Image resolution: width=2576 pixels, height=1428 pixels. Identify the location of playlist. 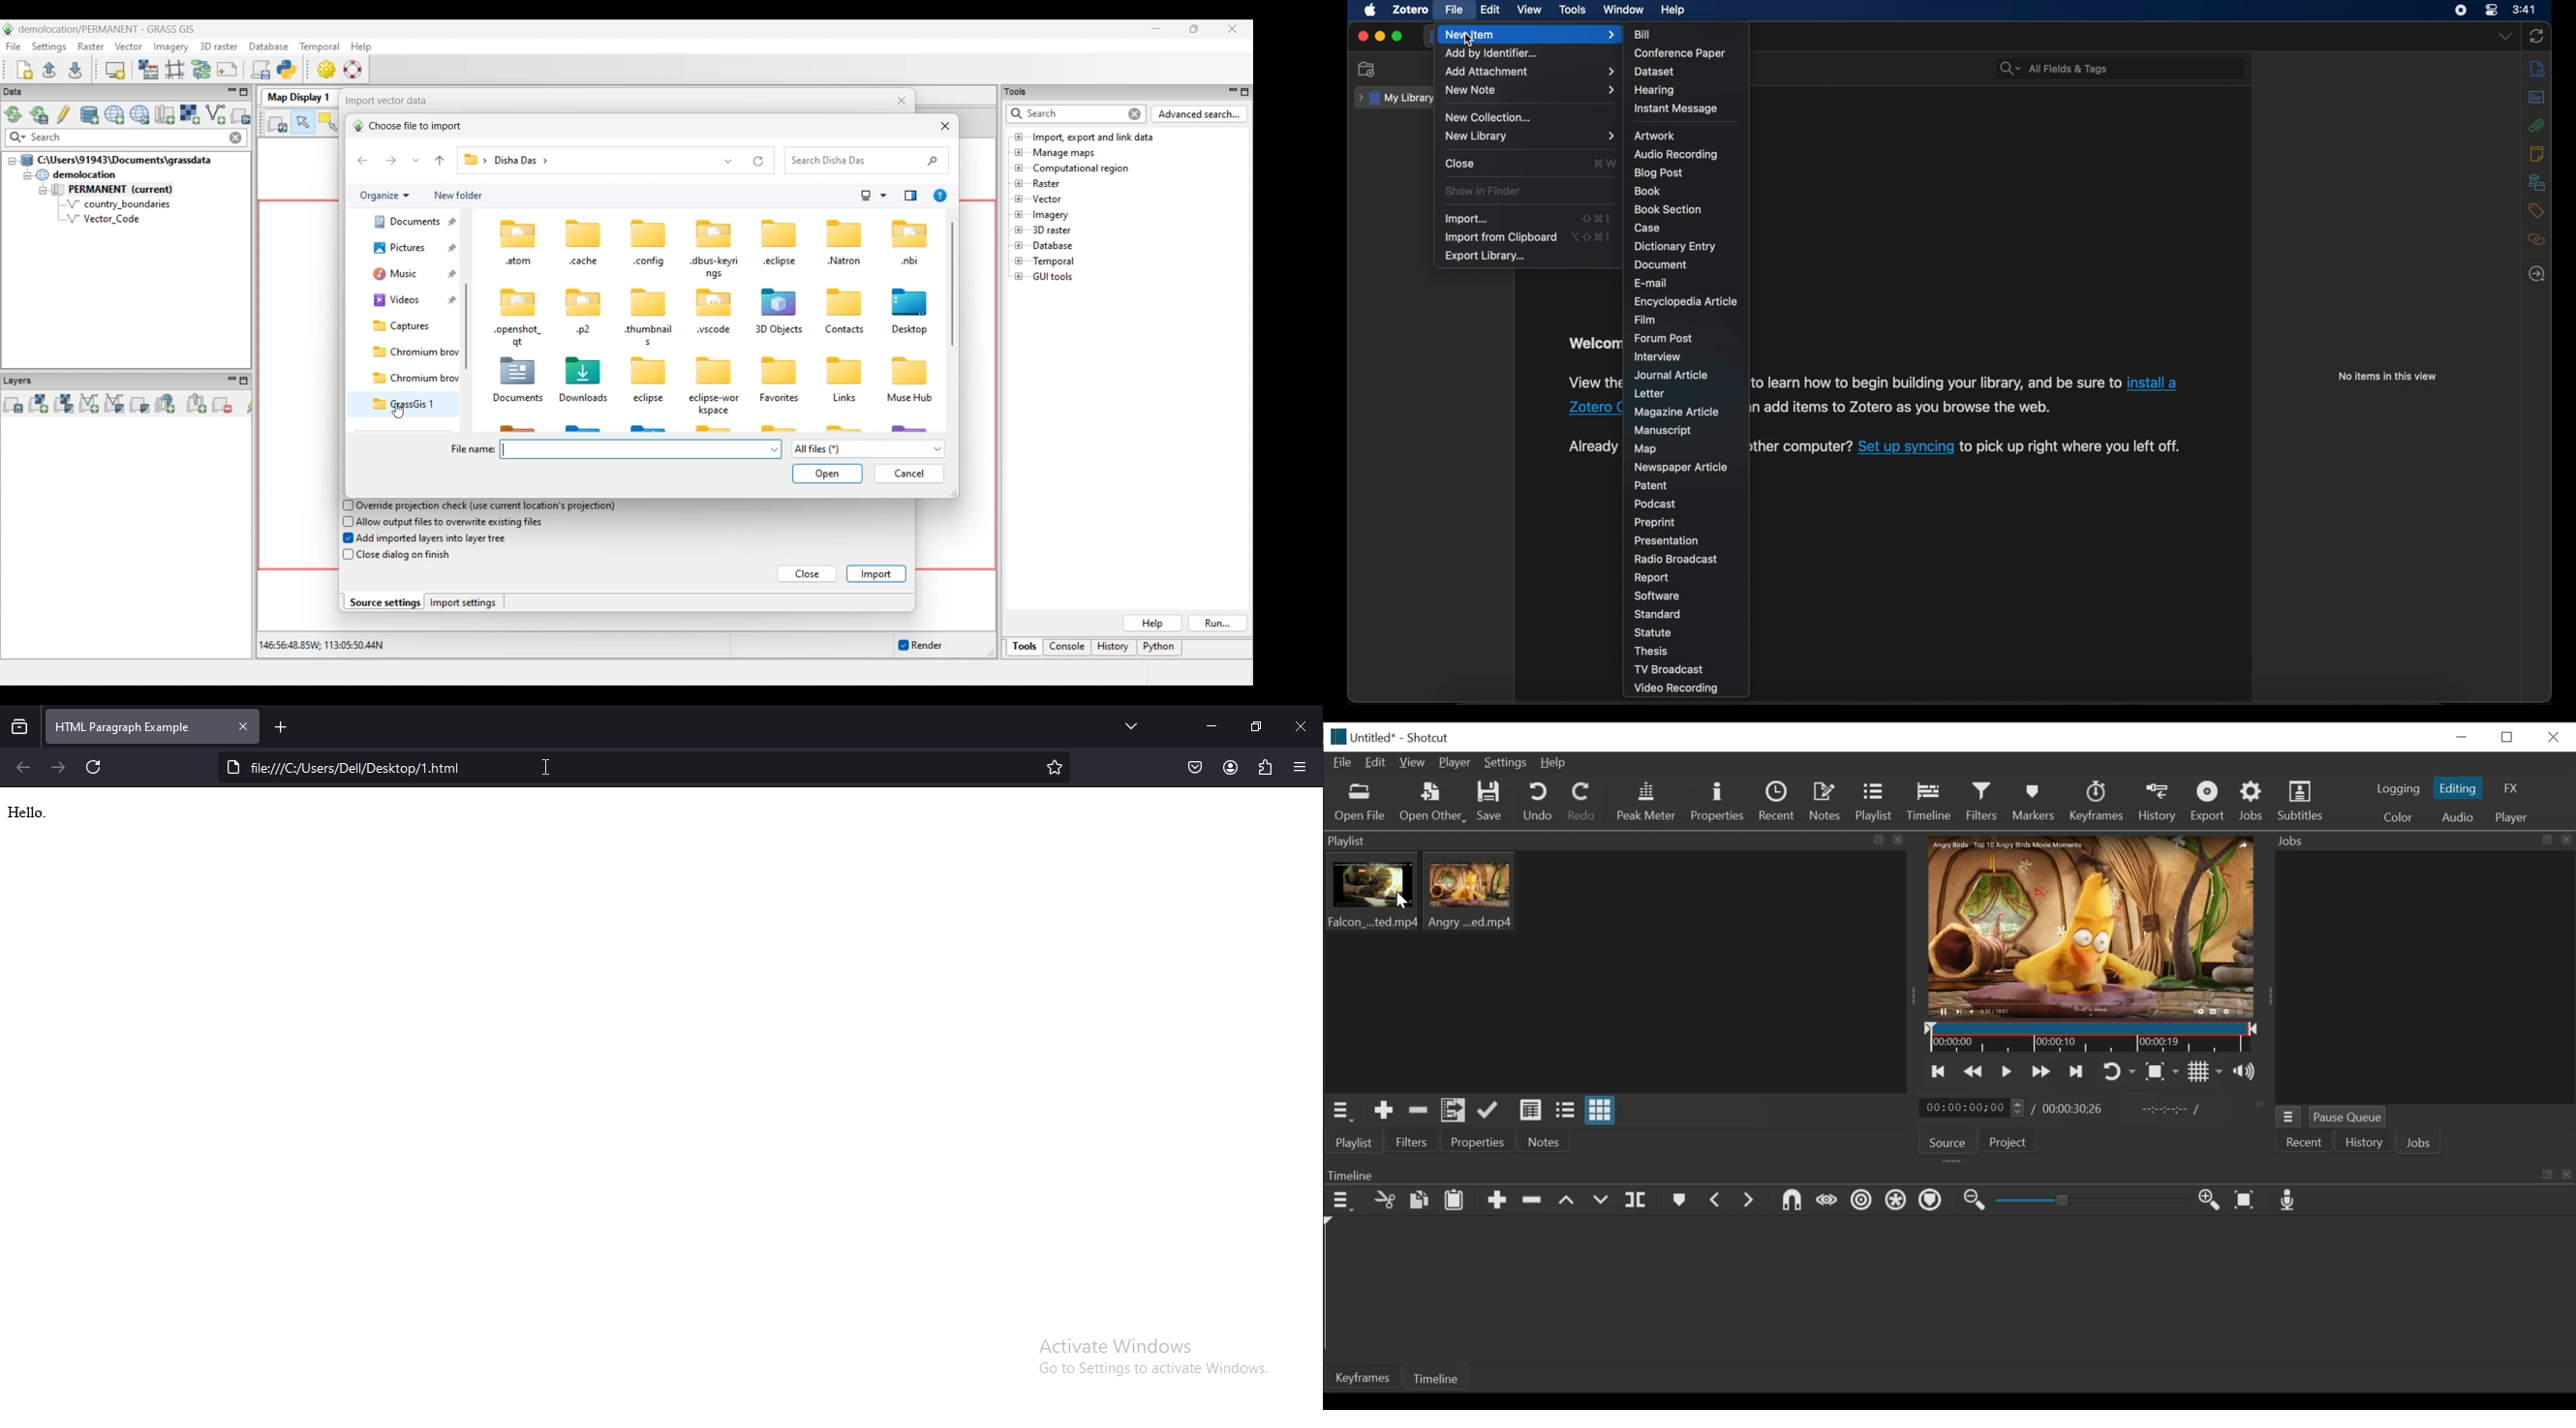
(1353, 1142).